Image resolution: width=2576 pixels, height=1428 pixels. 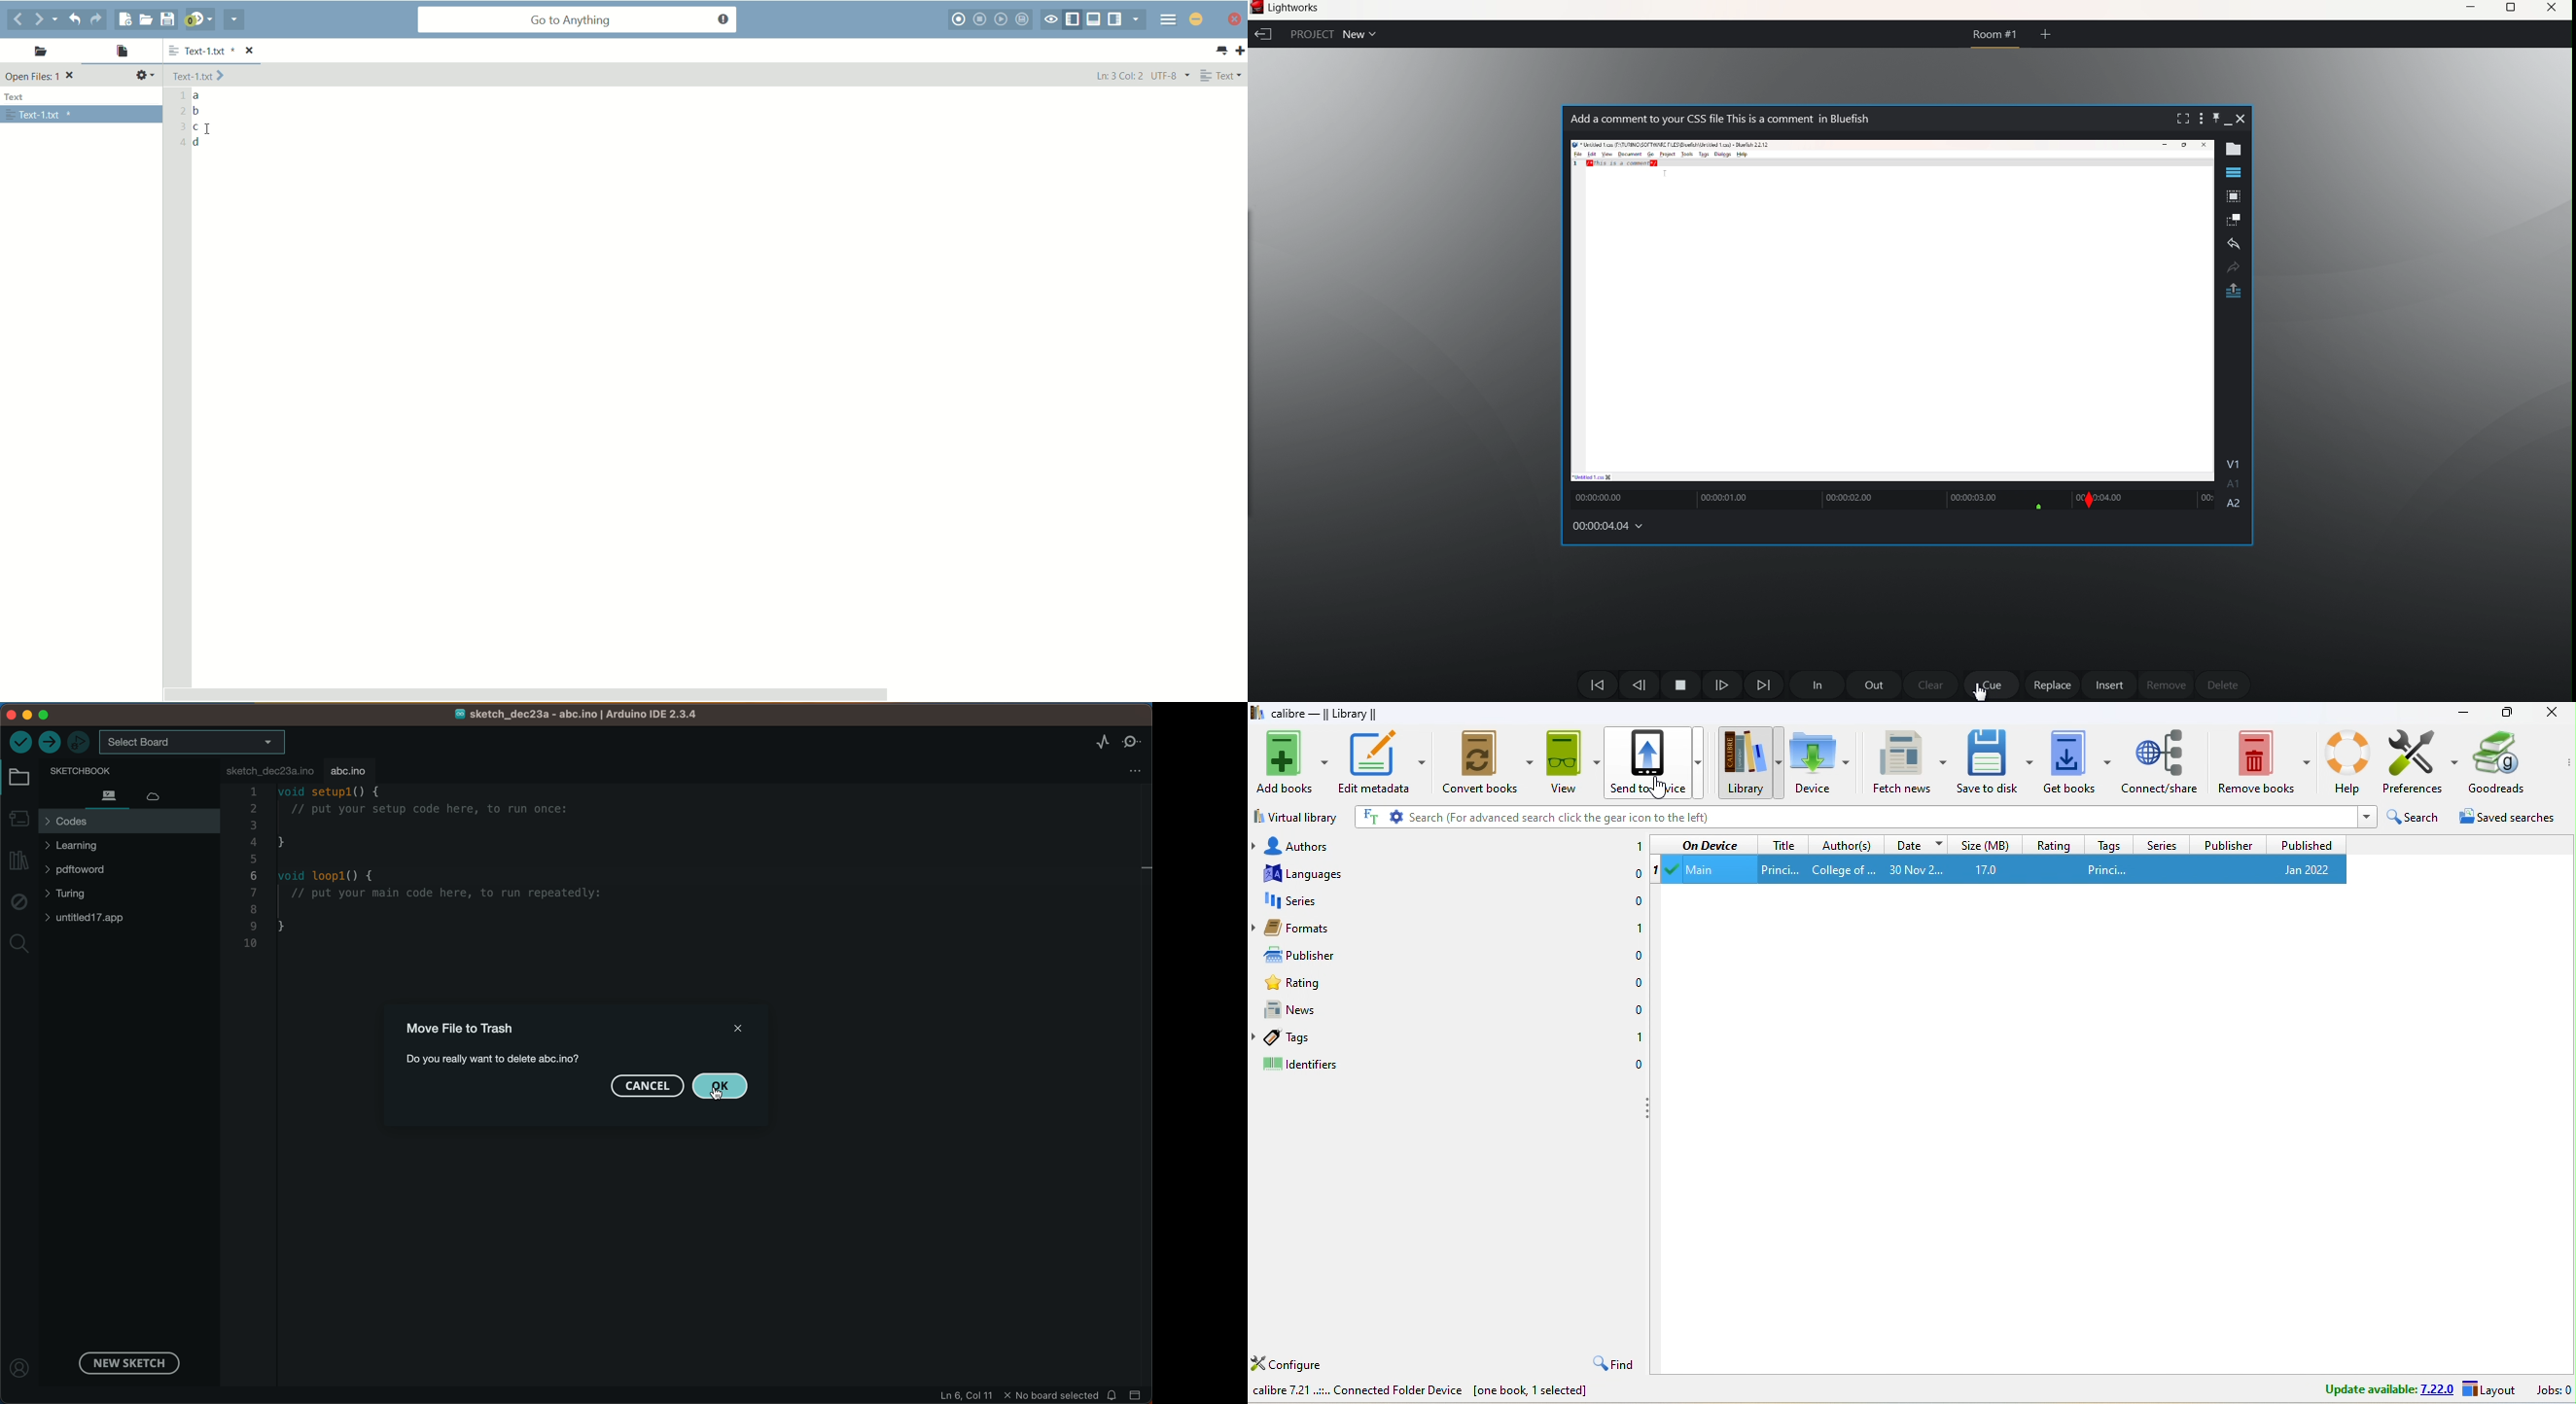 What do you see at coordinates (2235, 219) in the screenshot?
I see `make subclip` at bounding box center [2235, 219].